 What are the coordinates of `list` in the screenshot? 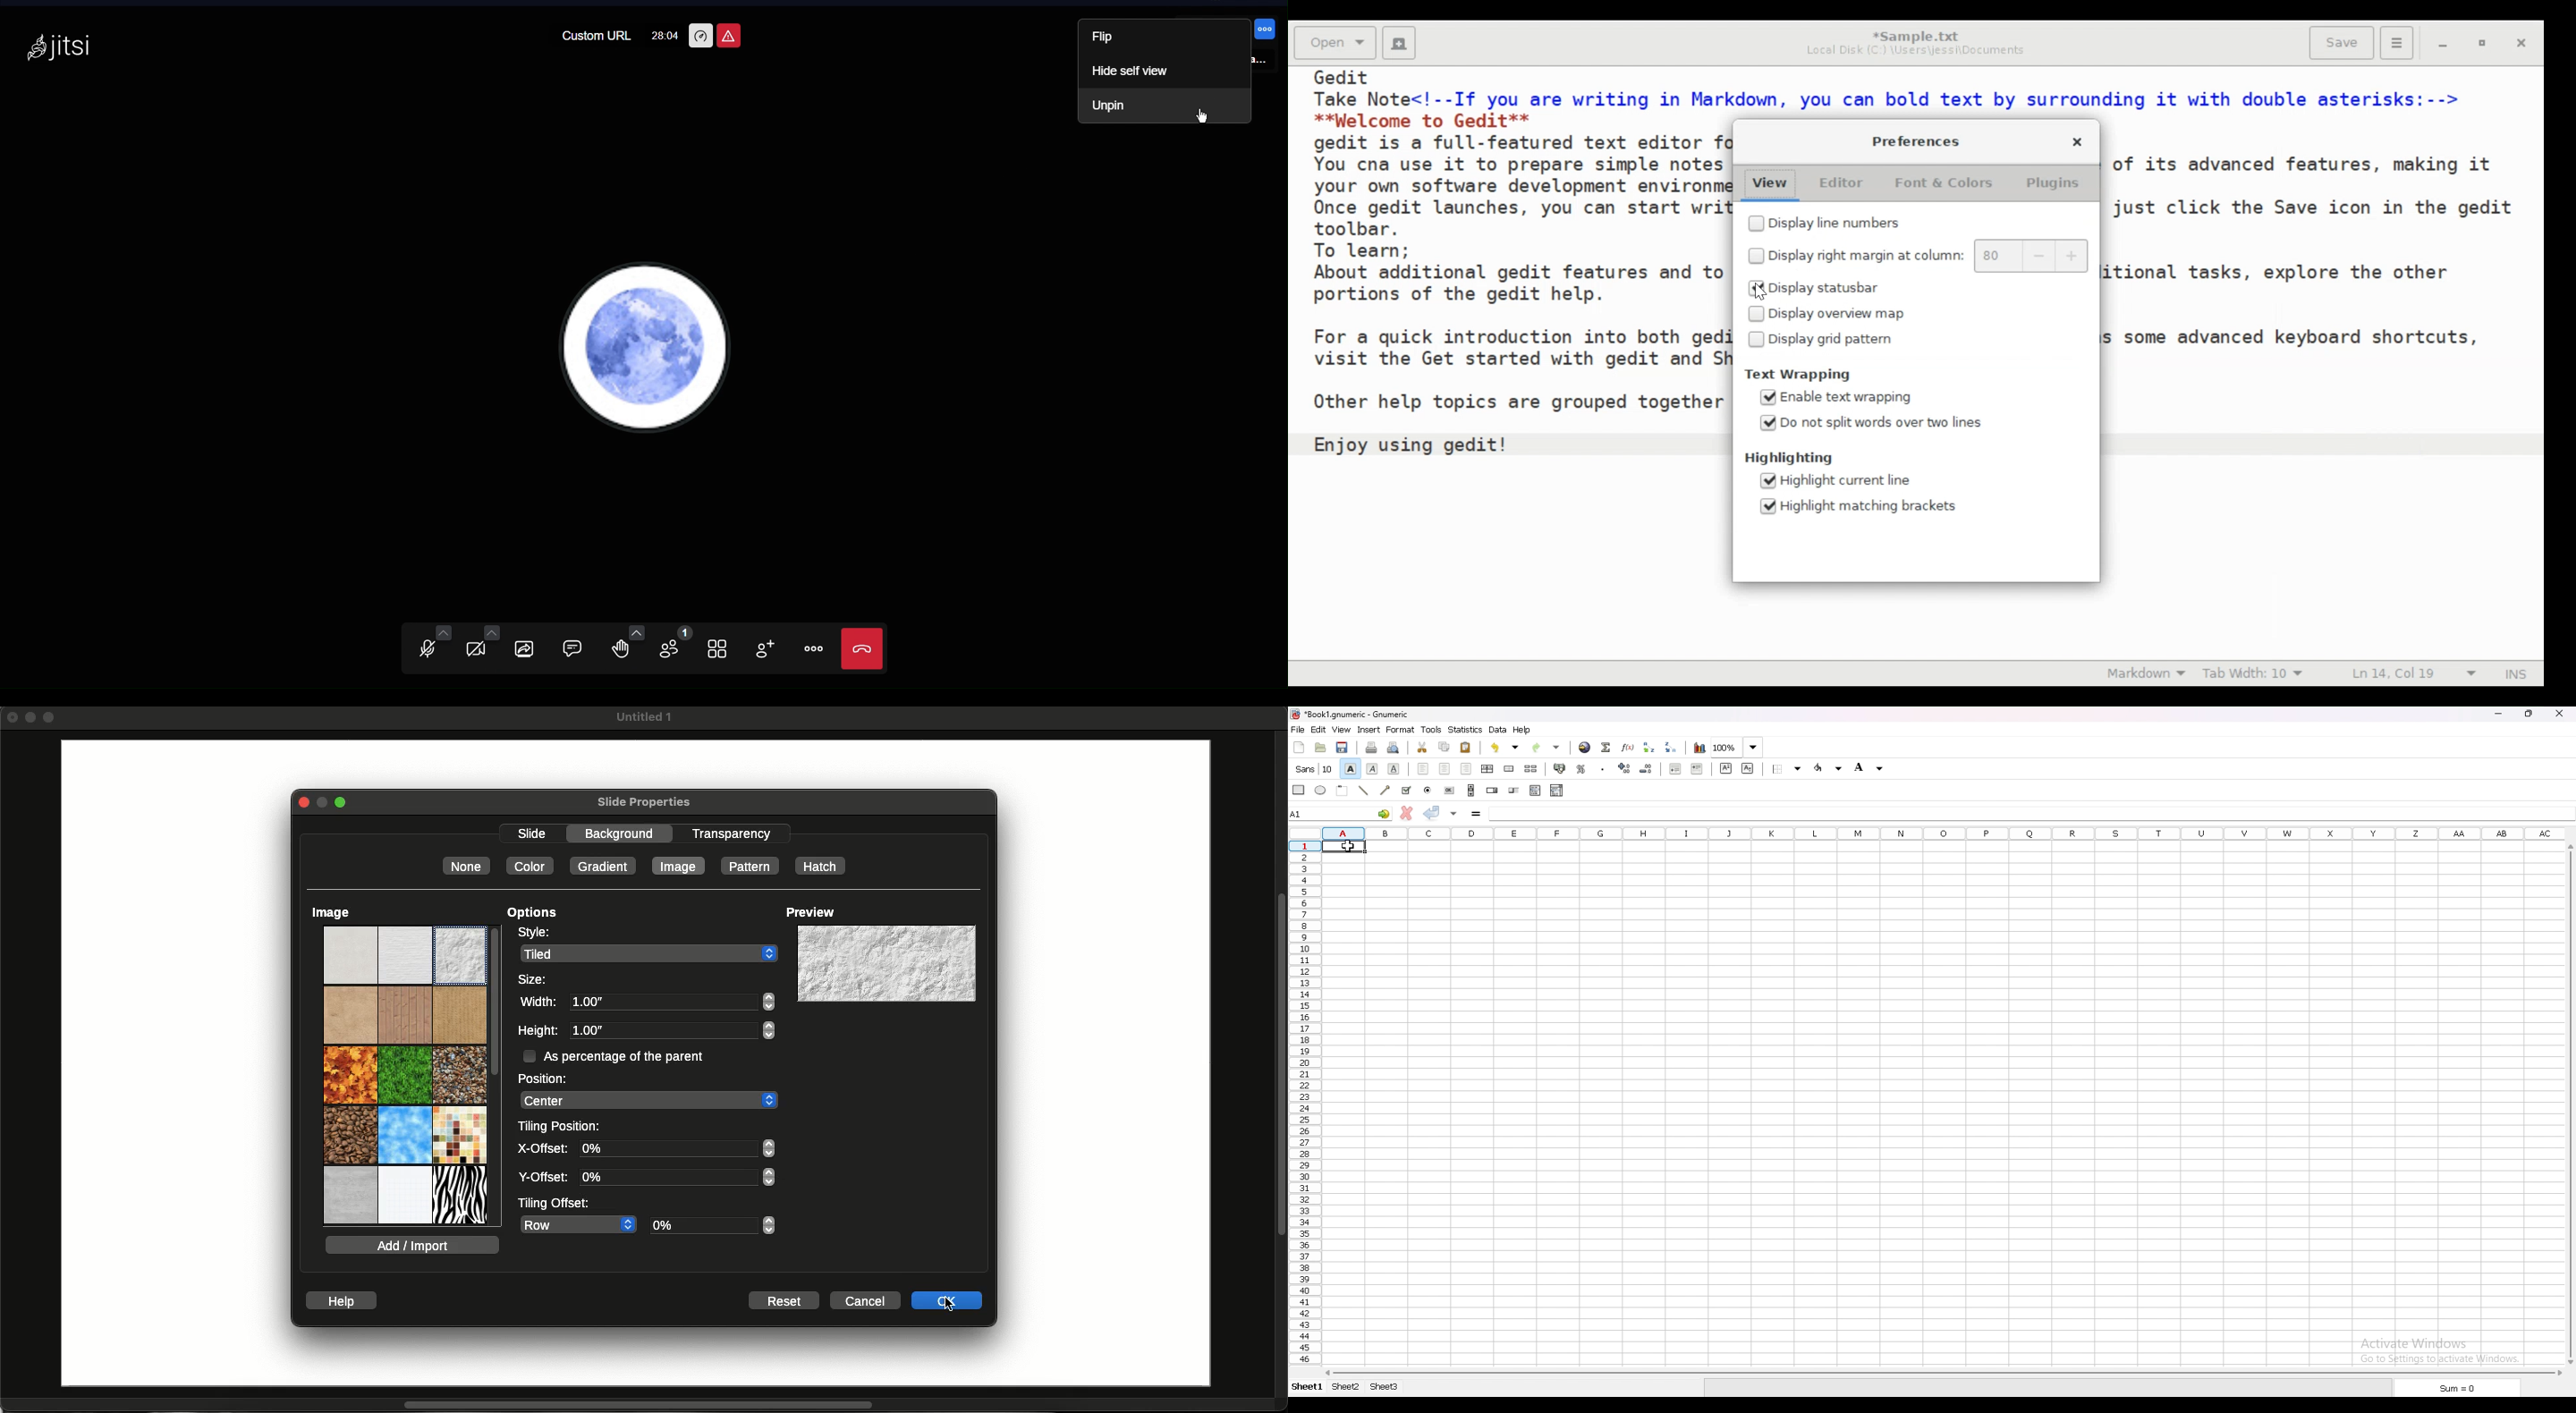 It's located at (1536, 790).